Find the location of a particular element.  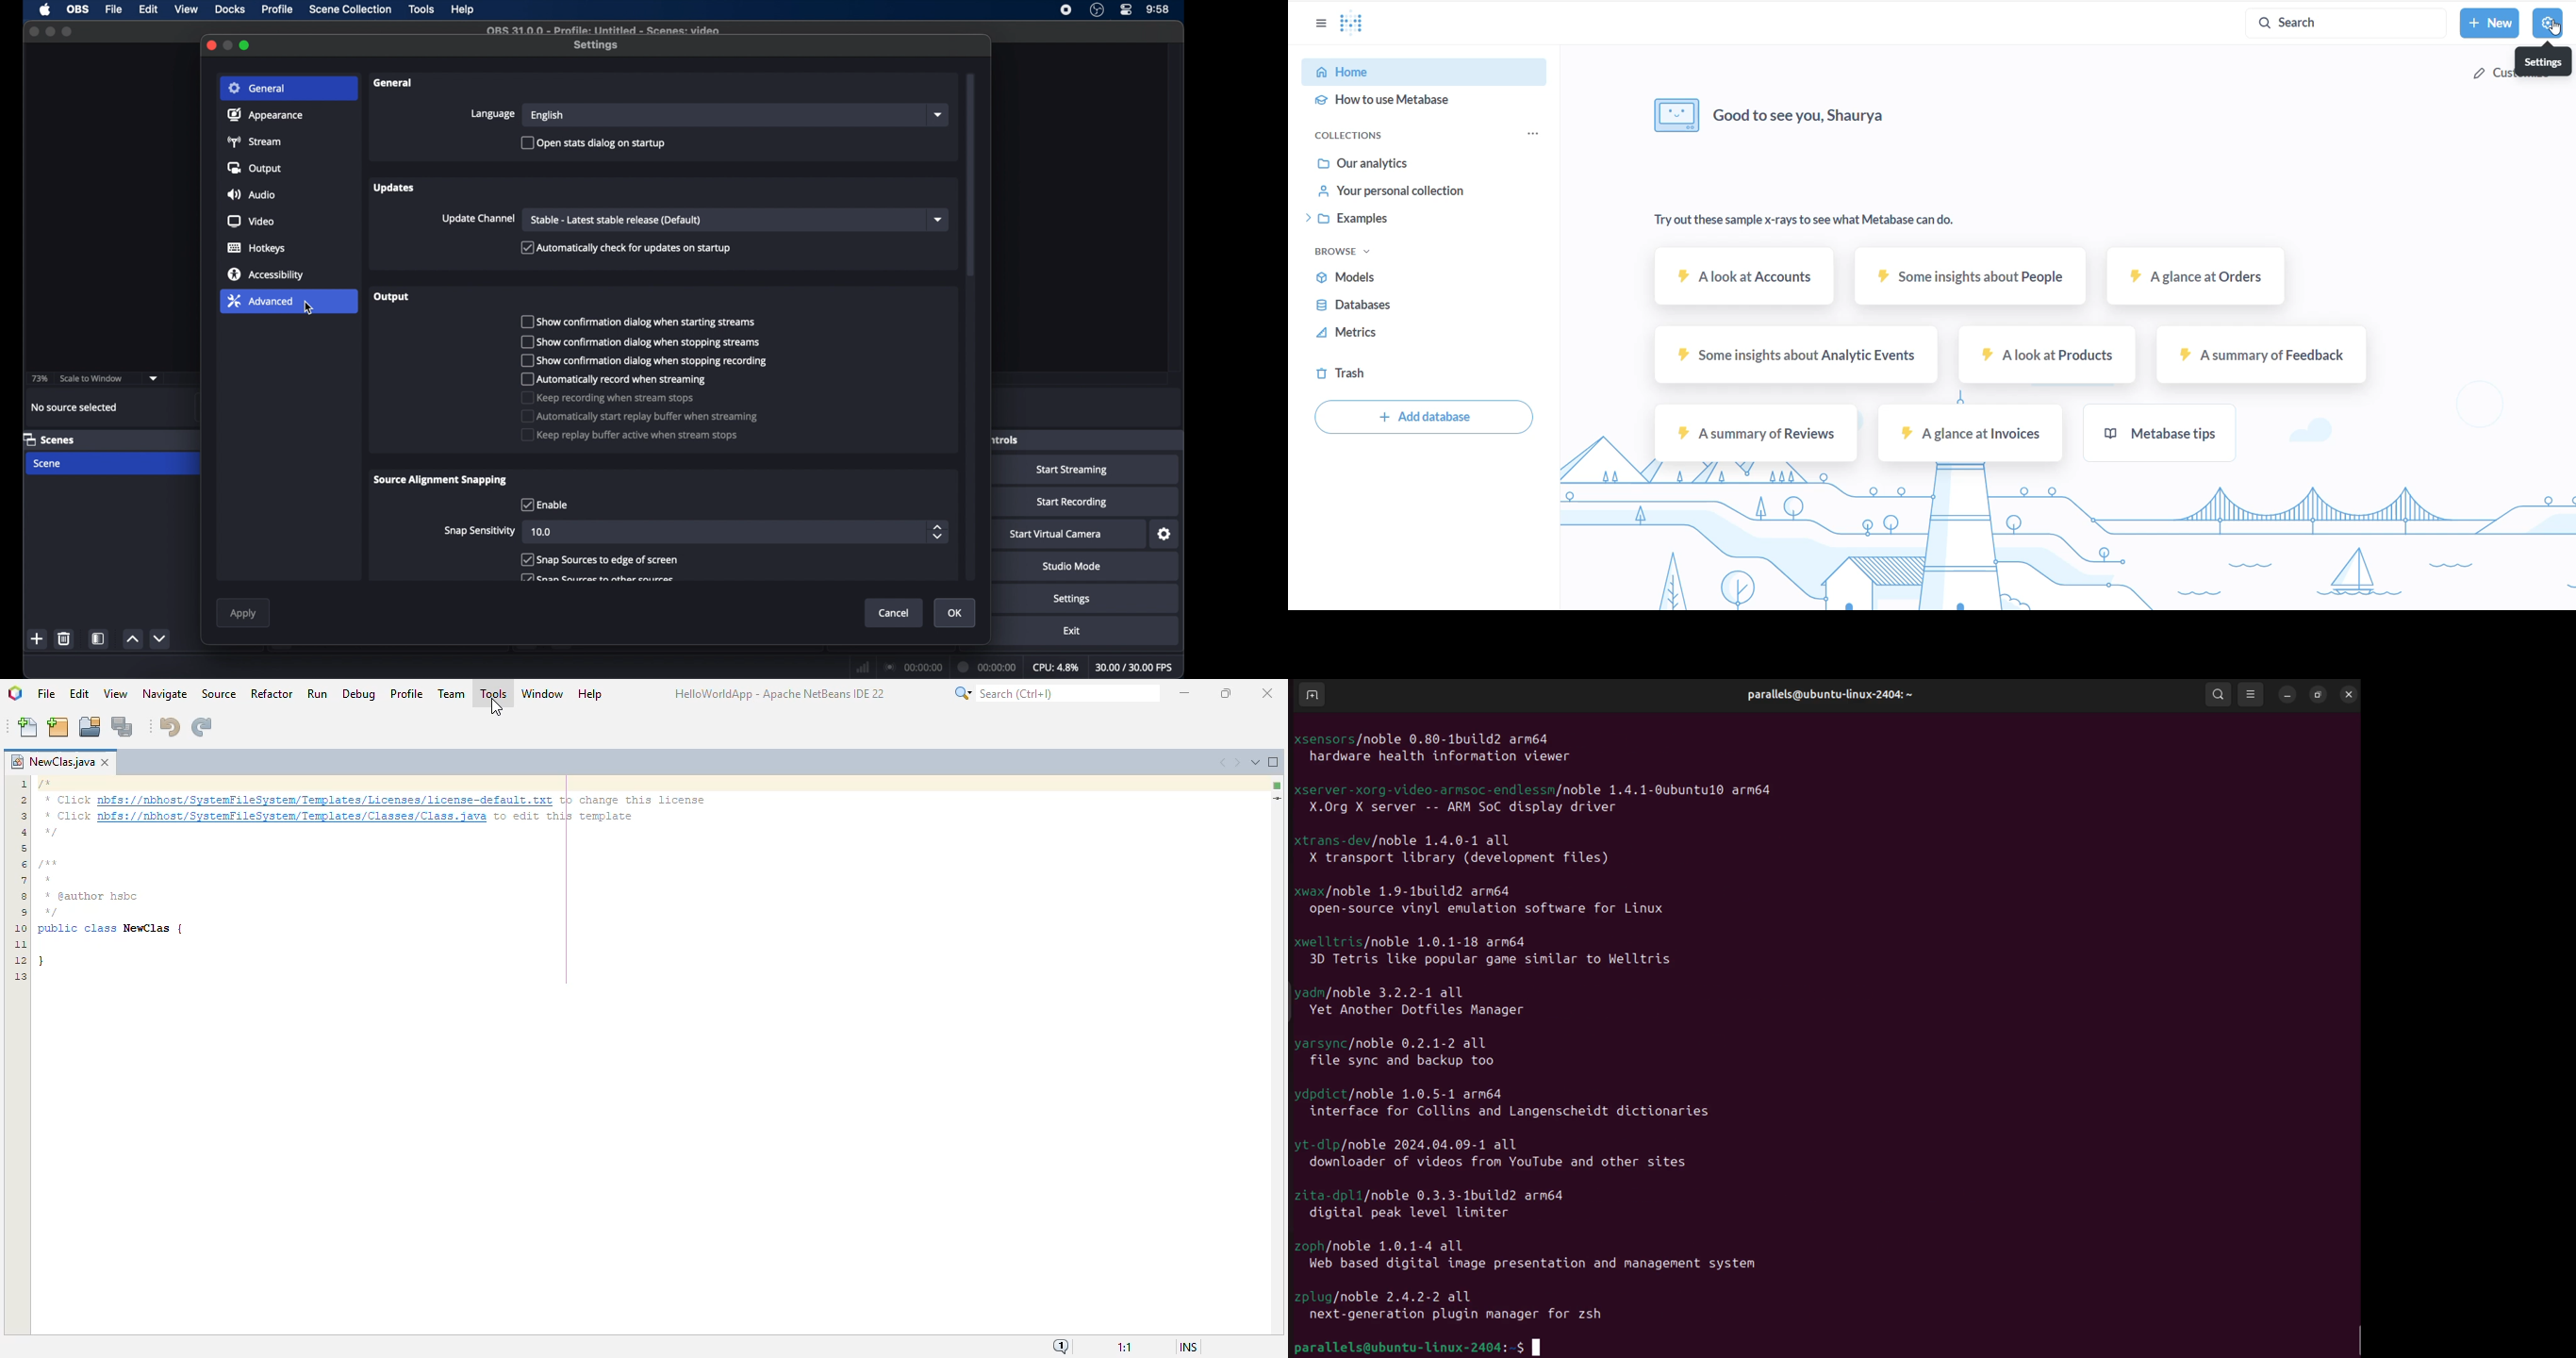

obs studio is located at coordinates (1097, 10).